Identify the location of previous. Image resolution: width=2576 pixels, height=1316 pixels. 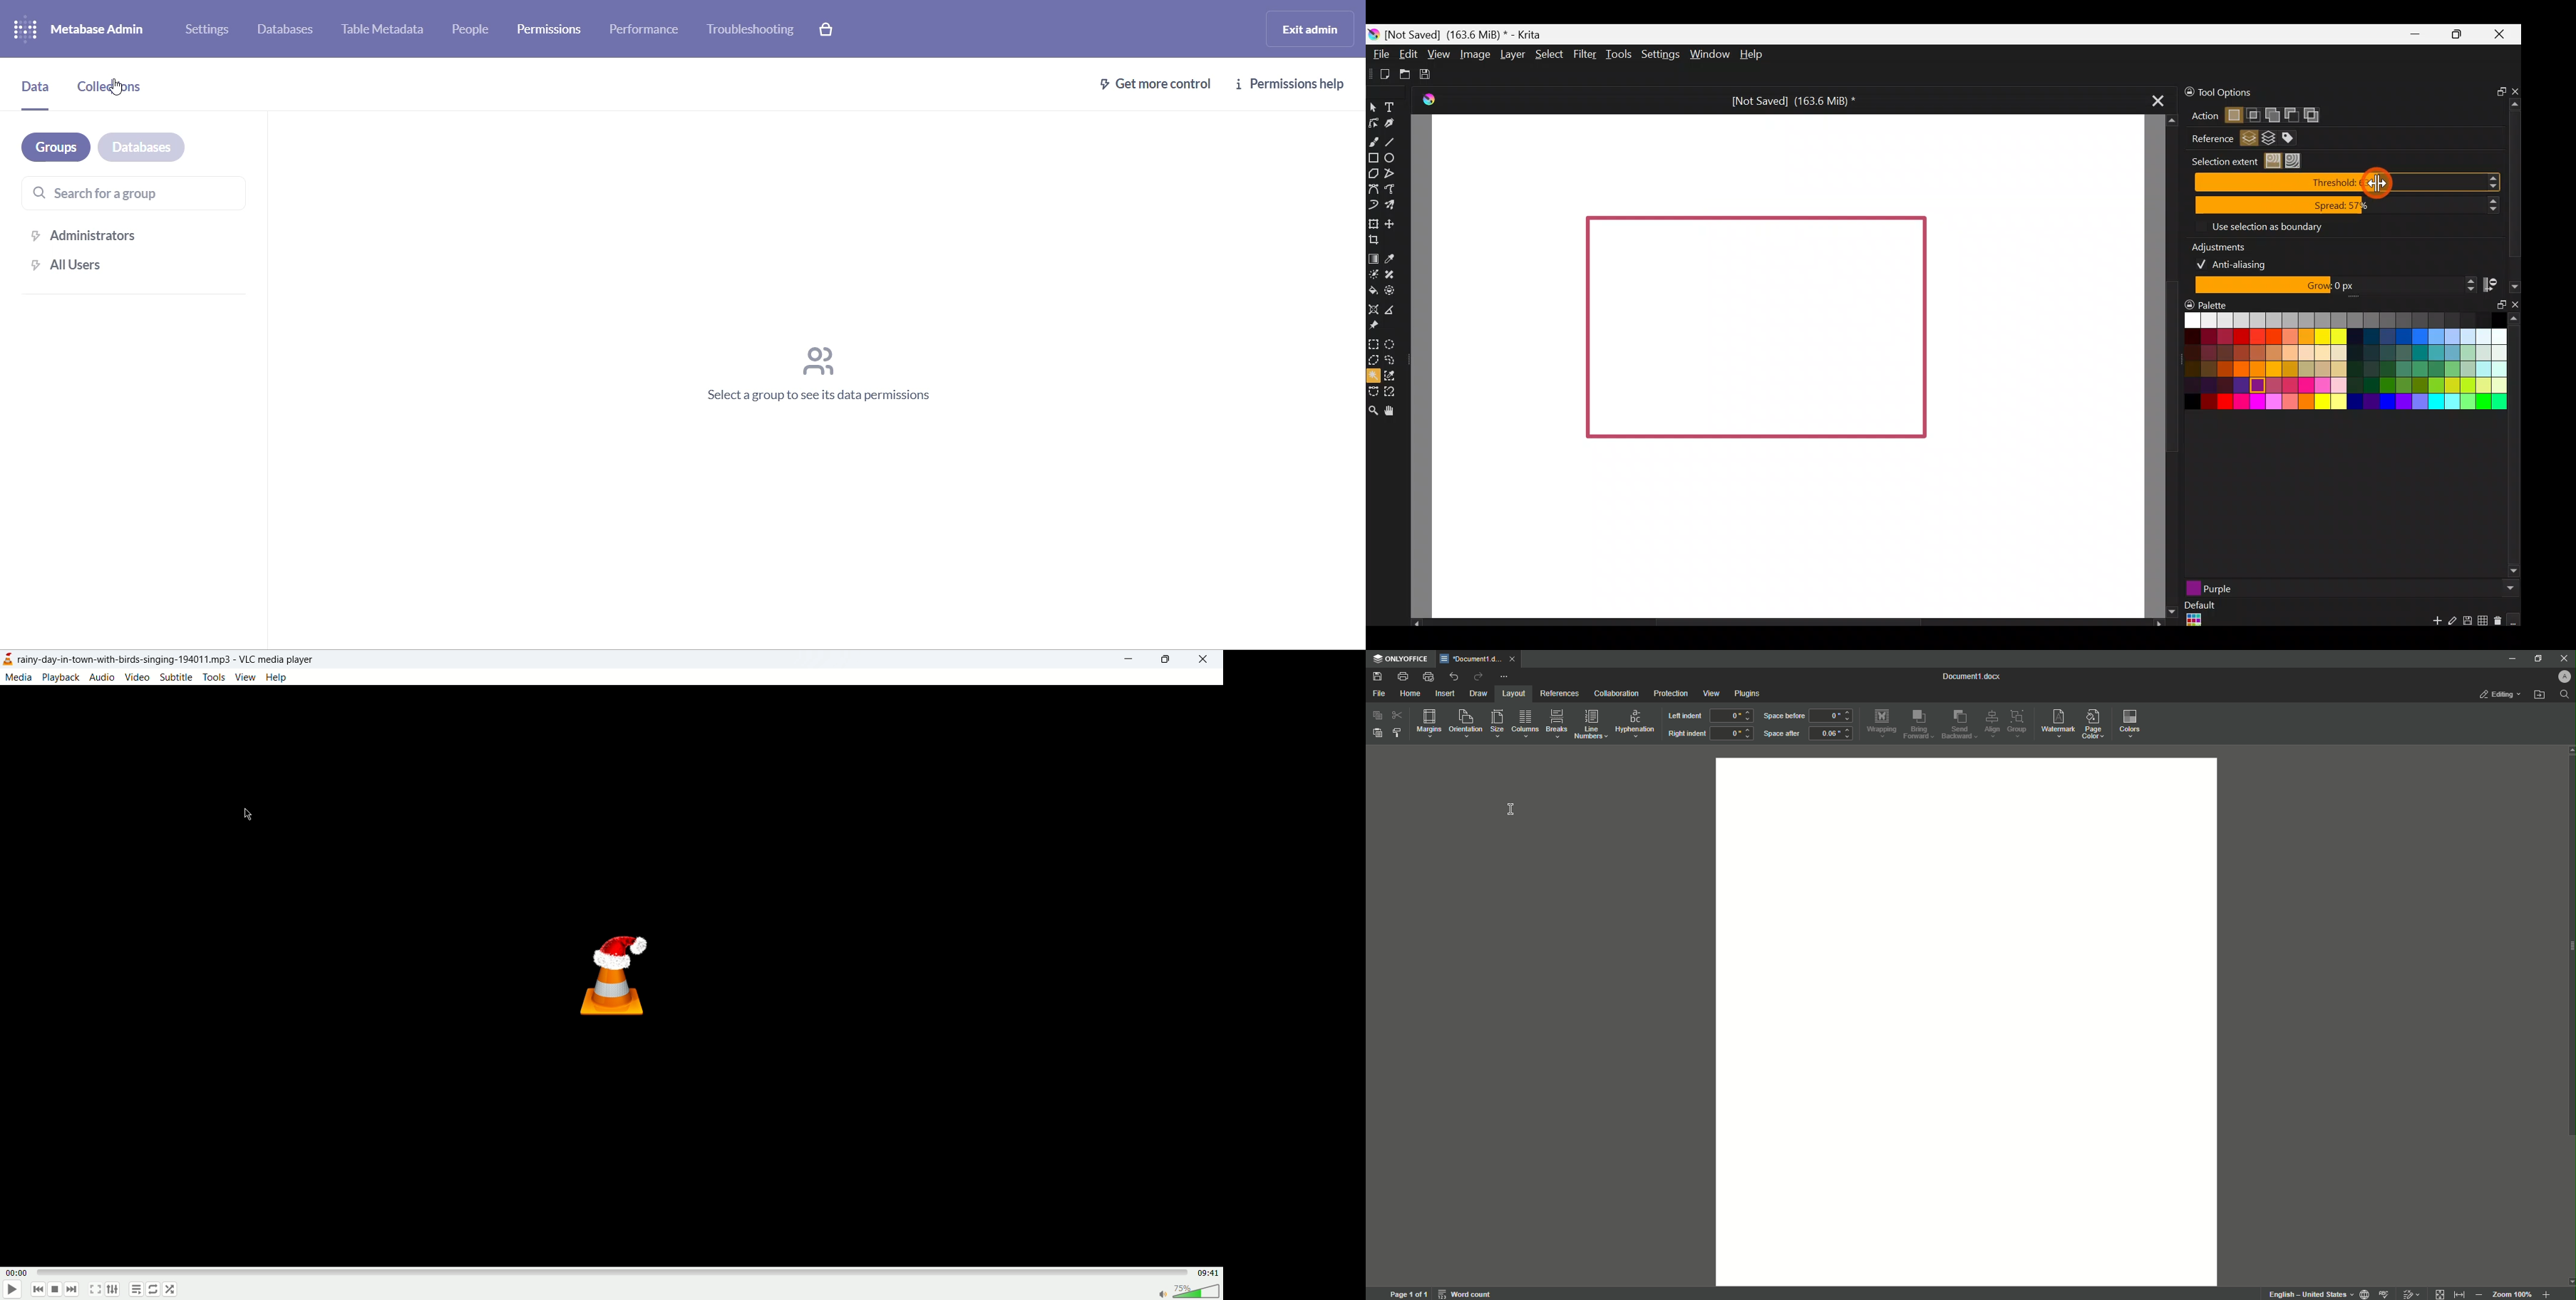
(39, 1290).